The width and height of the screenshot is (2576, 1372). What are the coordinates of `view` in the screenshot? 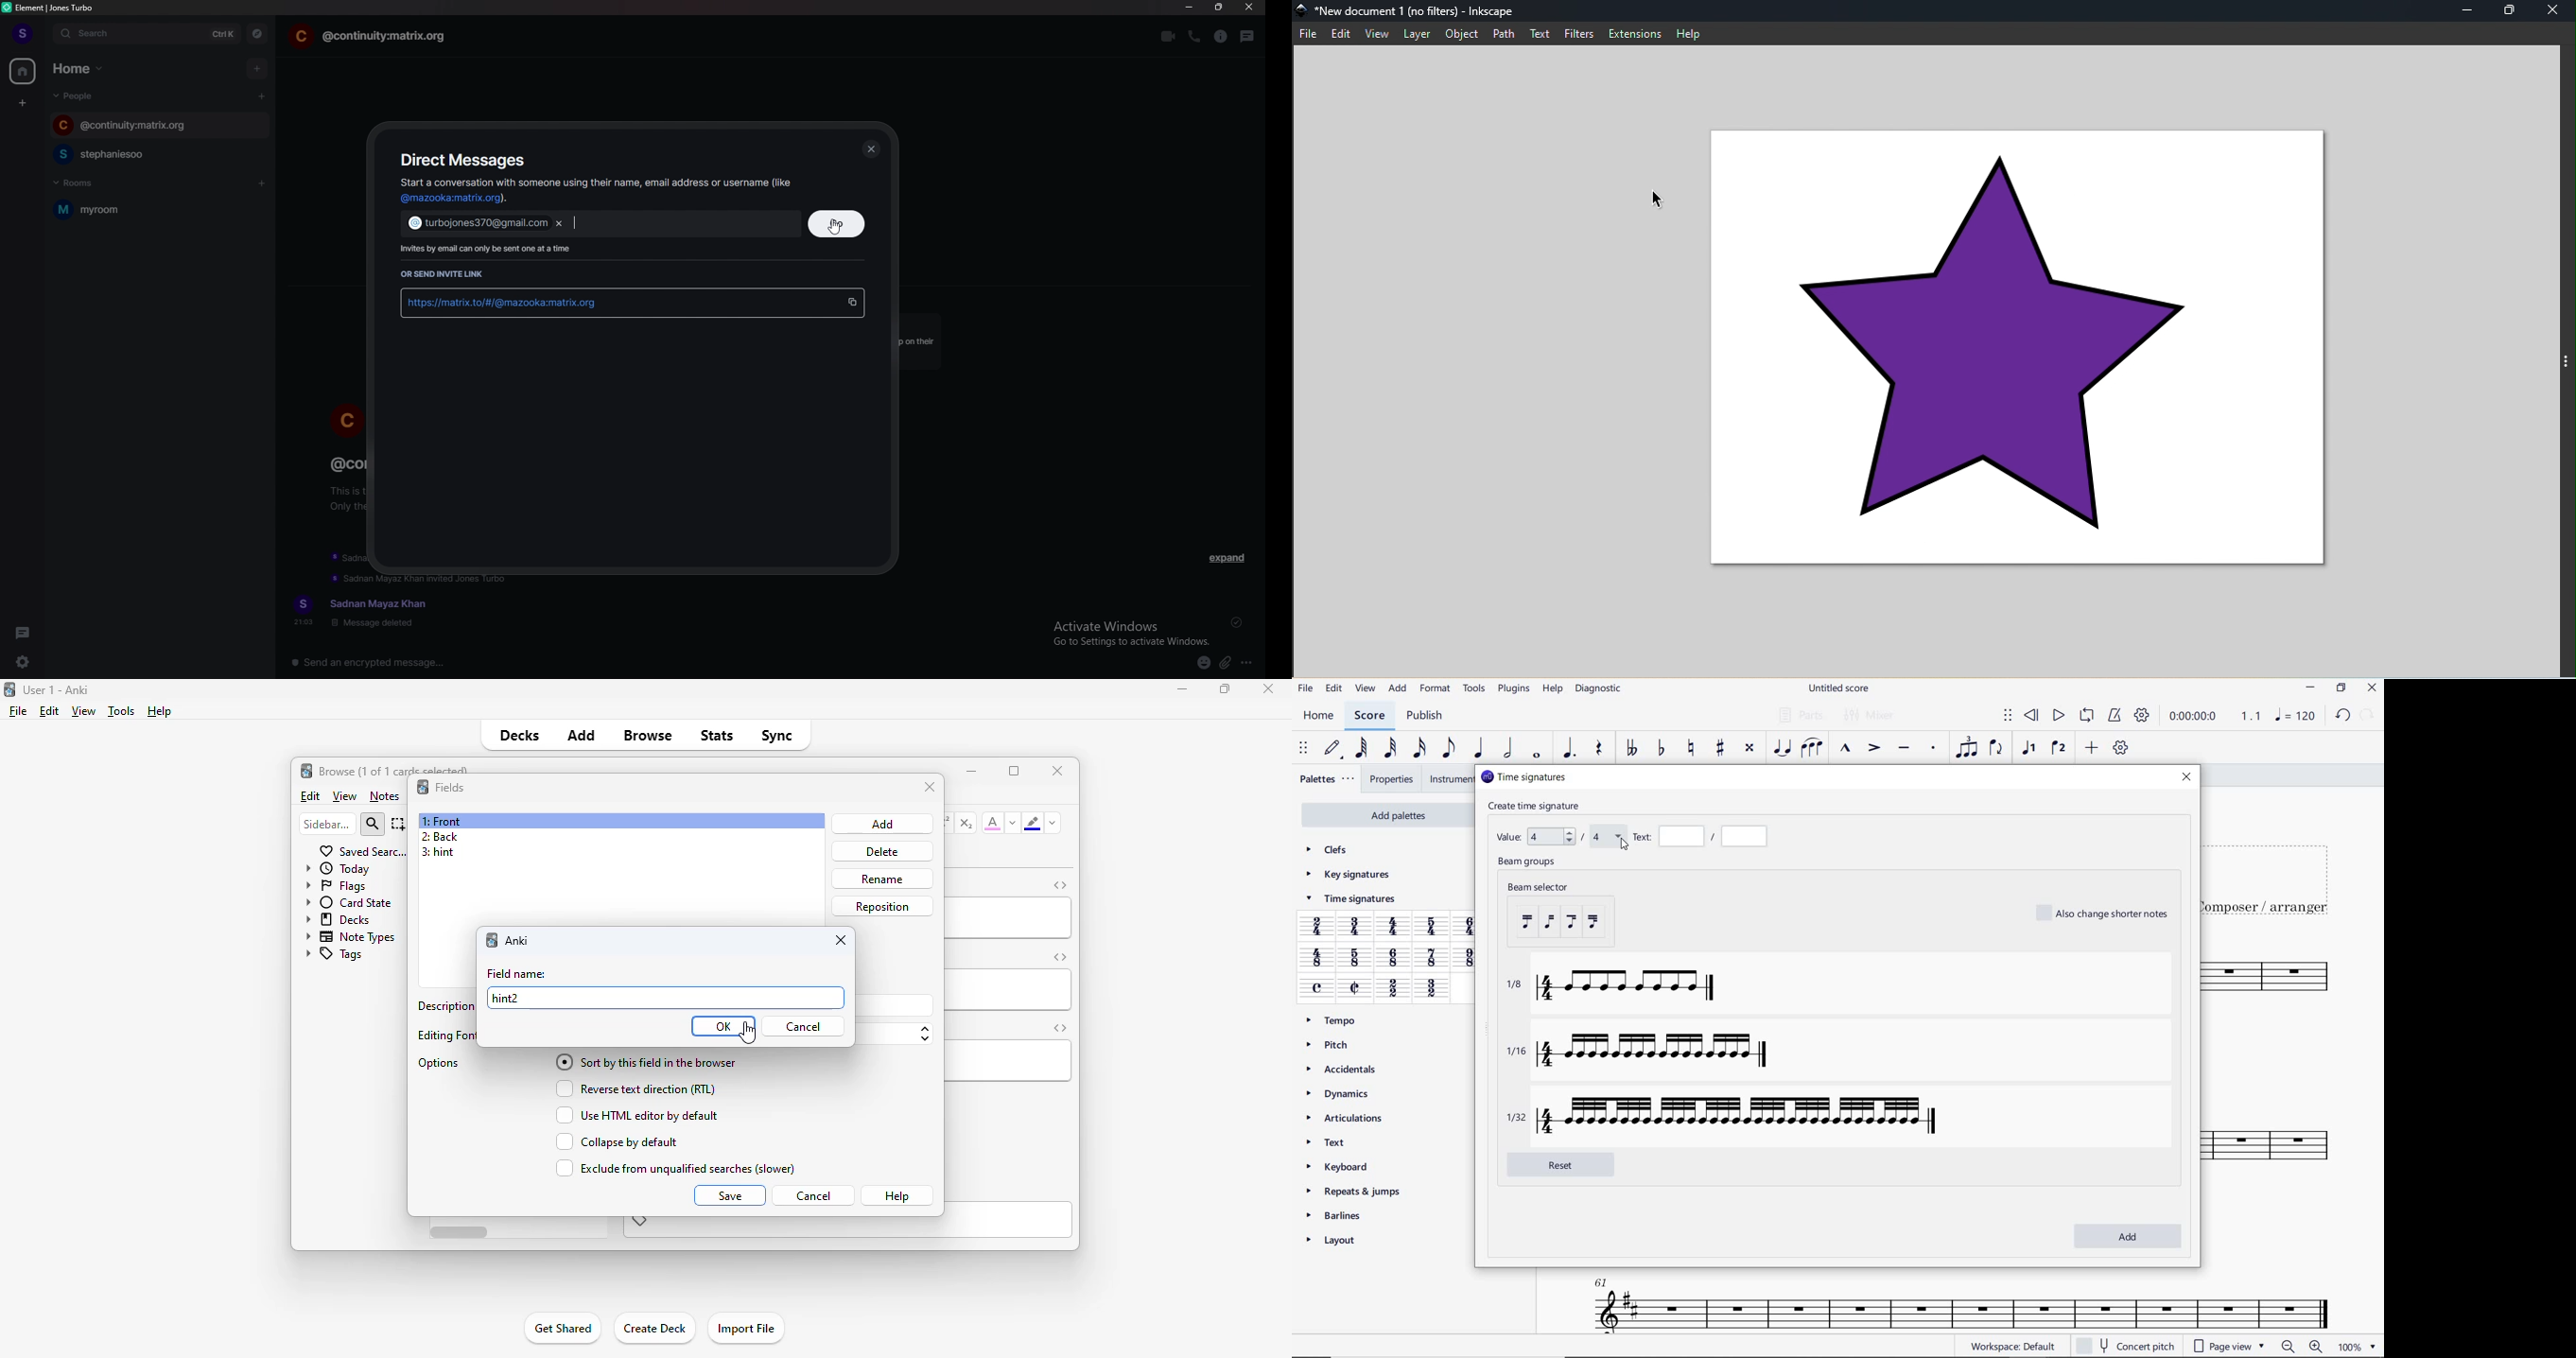 It's located at (345, 797).